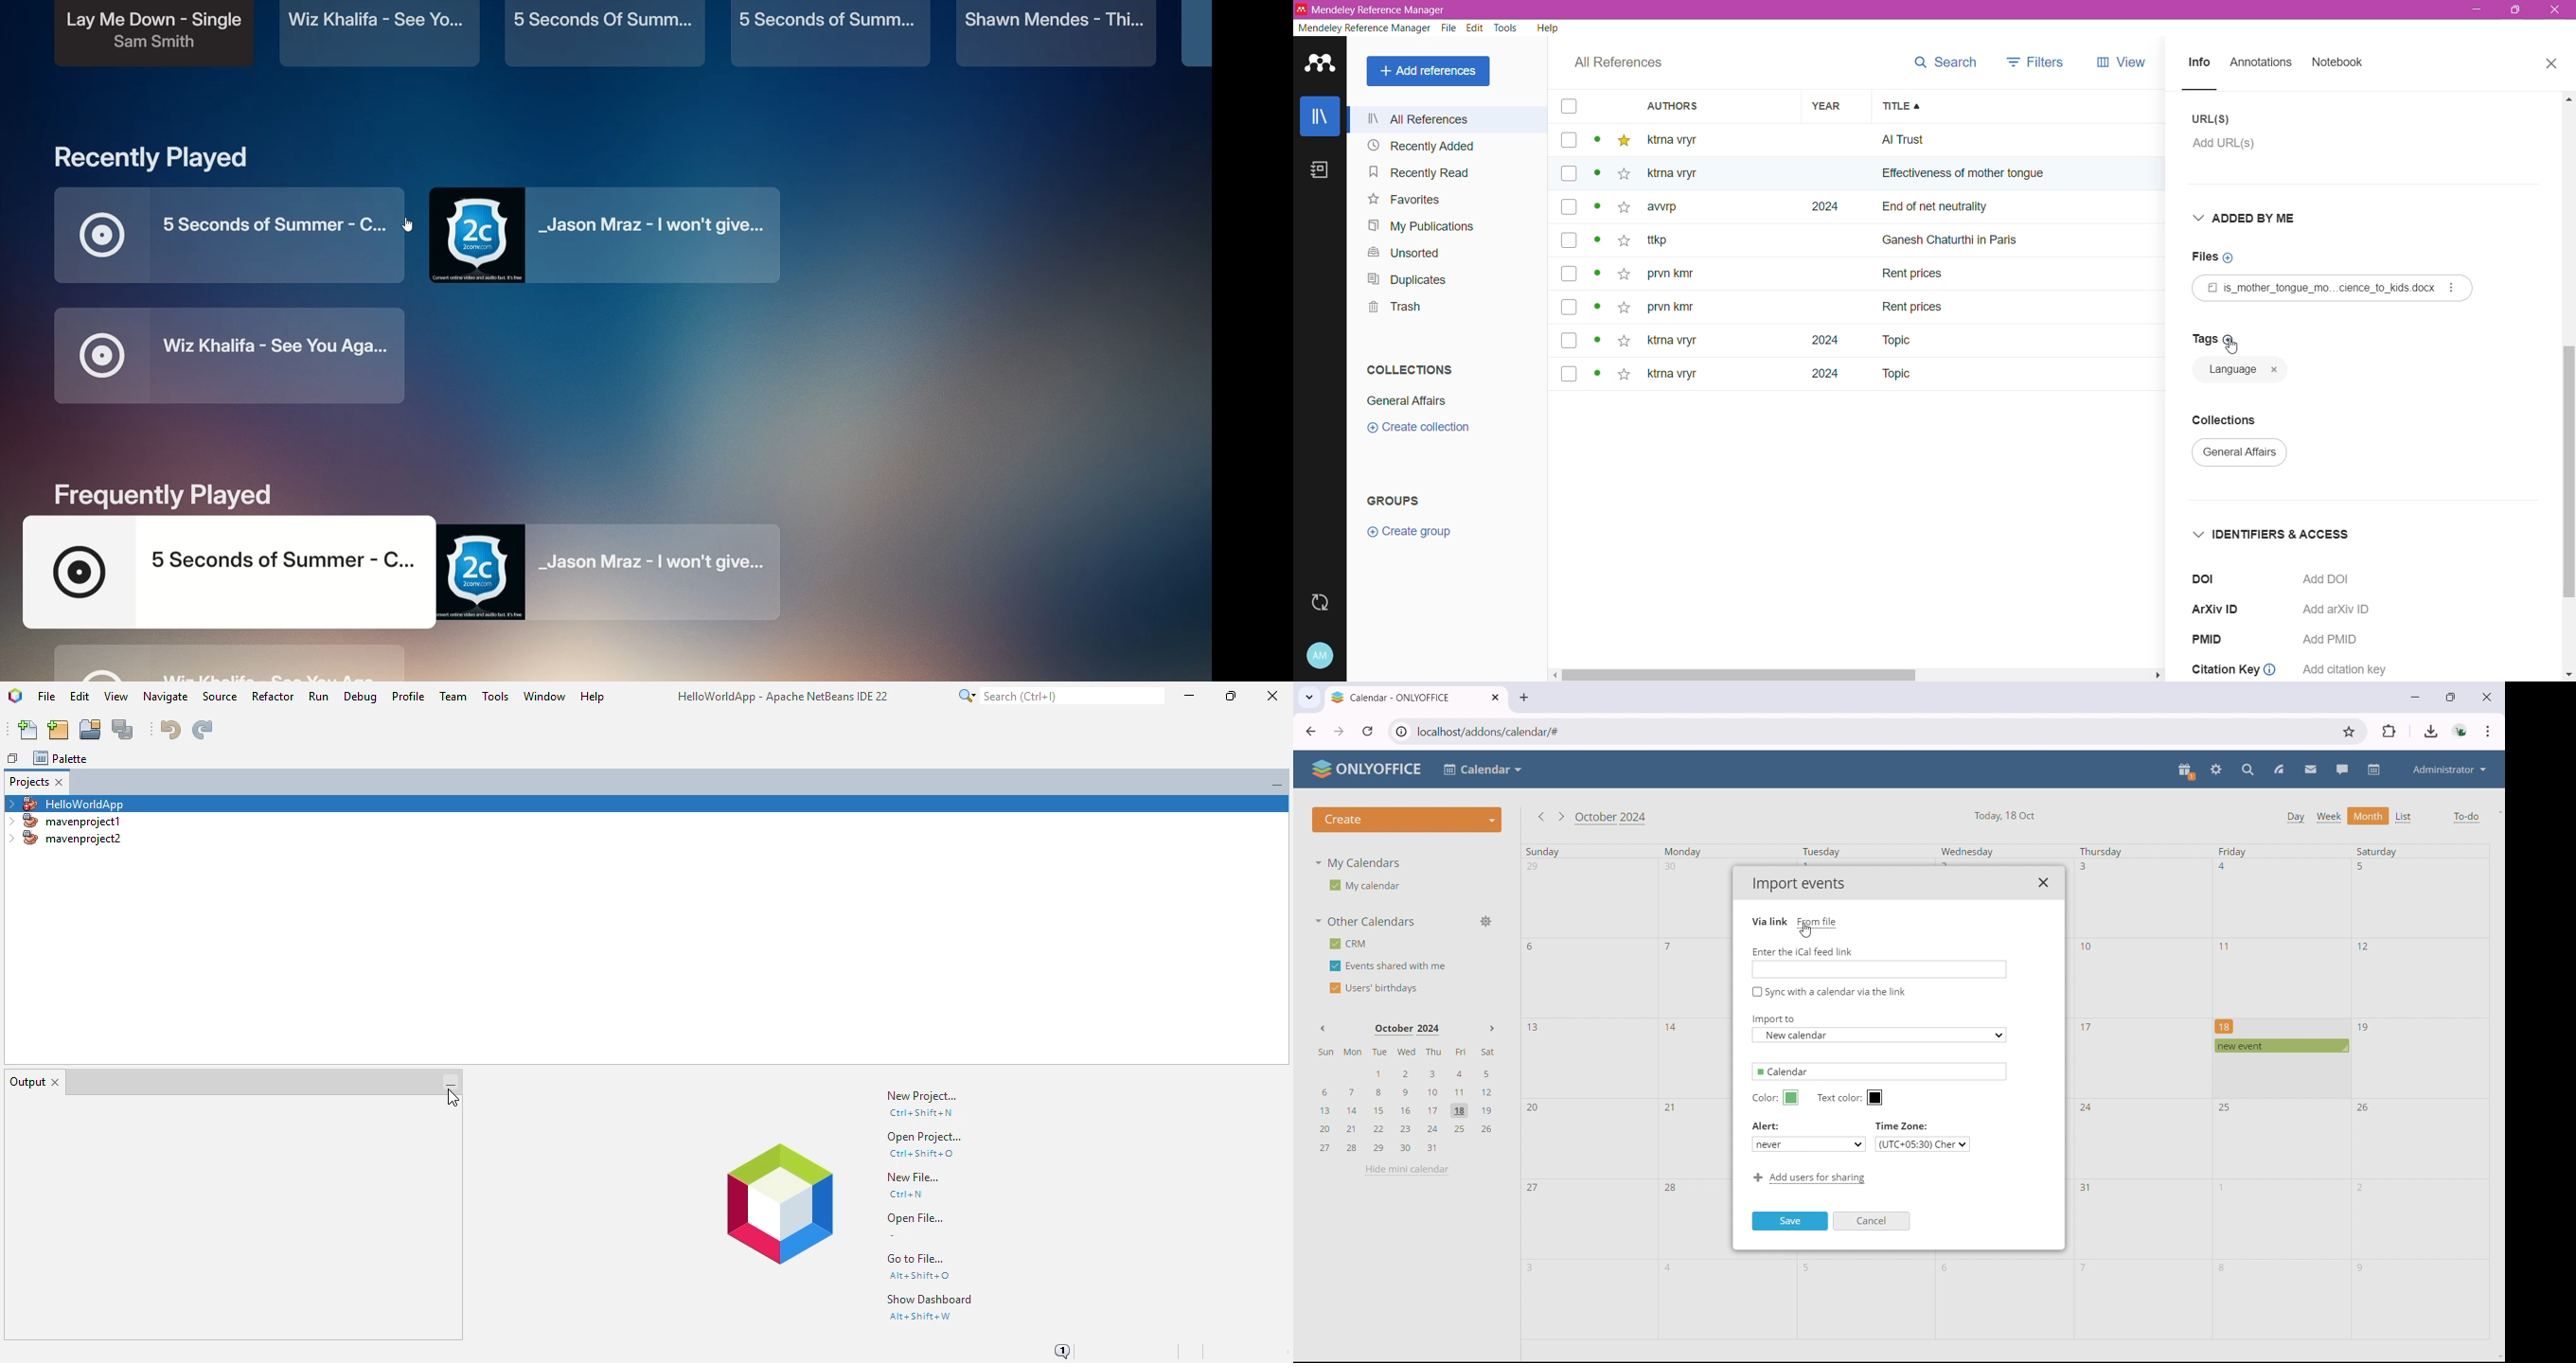  Describe the element at coordinates (1706, 106) in the screenshot. I see `Authors` at that location.